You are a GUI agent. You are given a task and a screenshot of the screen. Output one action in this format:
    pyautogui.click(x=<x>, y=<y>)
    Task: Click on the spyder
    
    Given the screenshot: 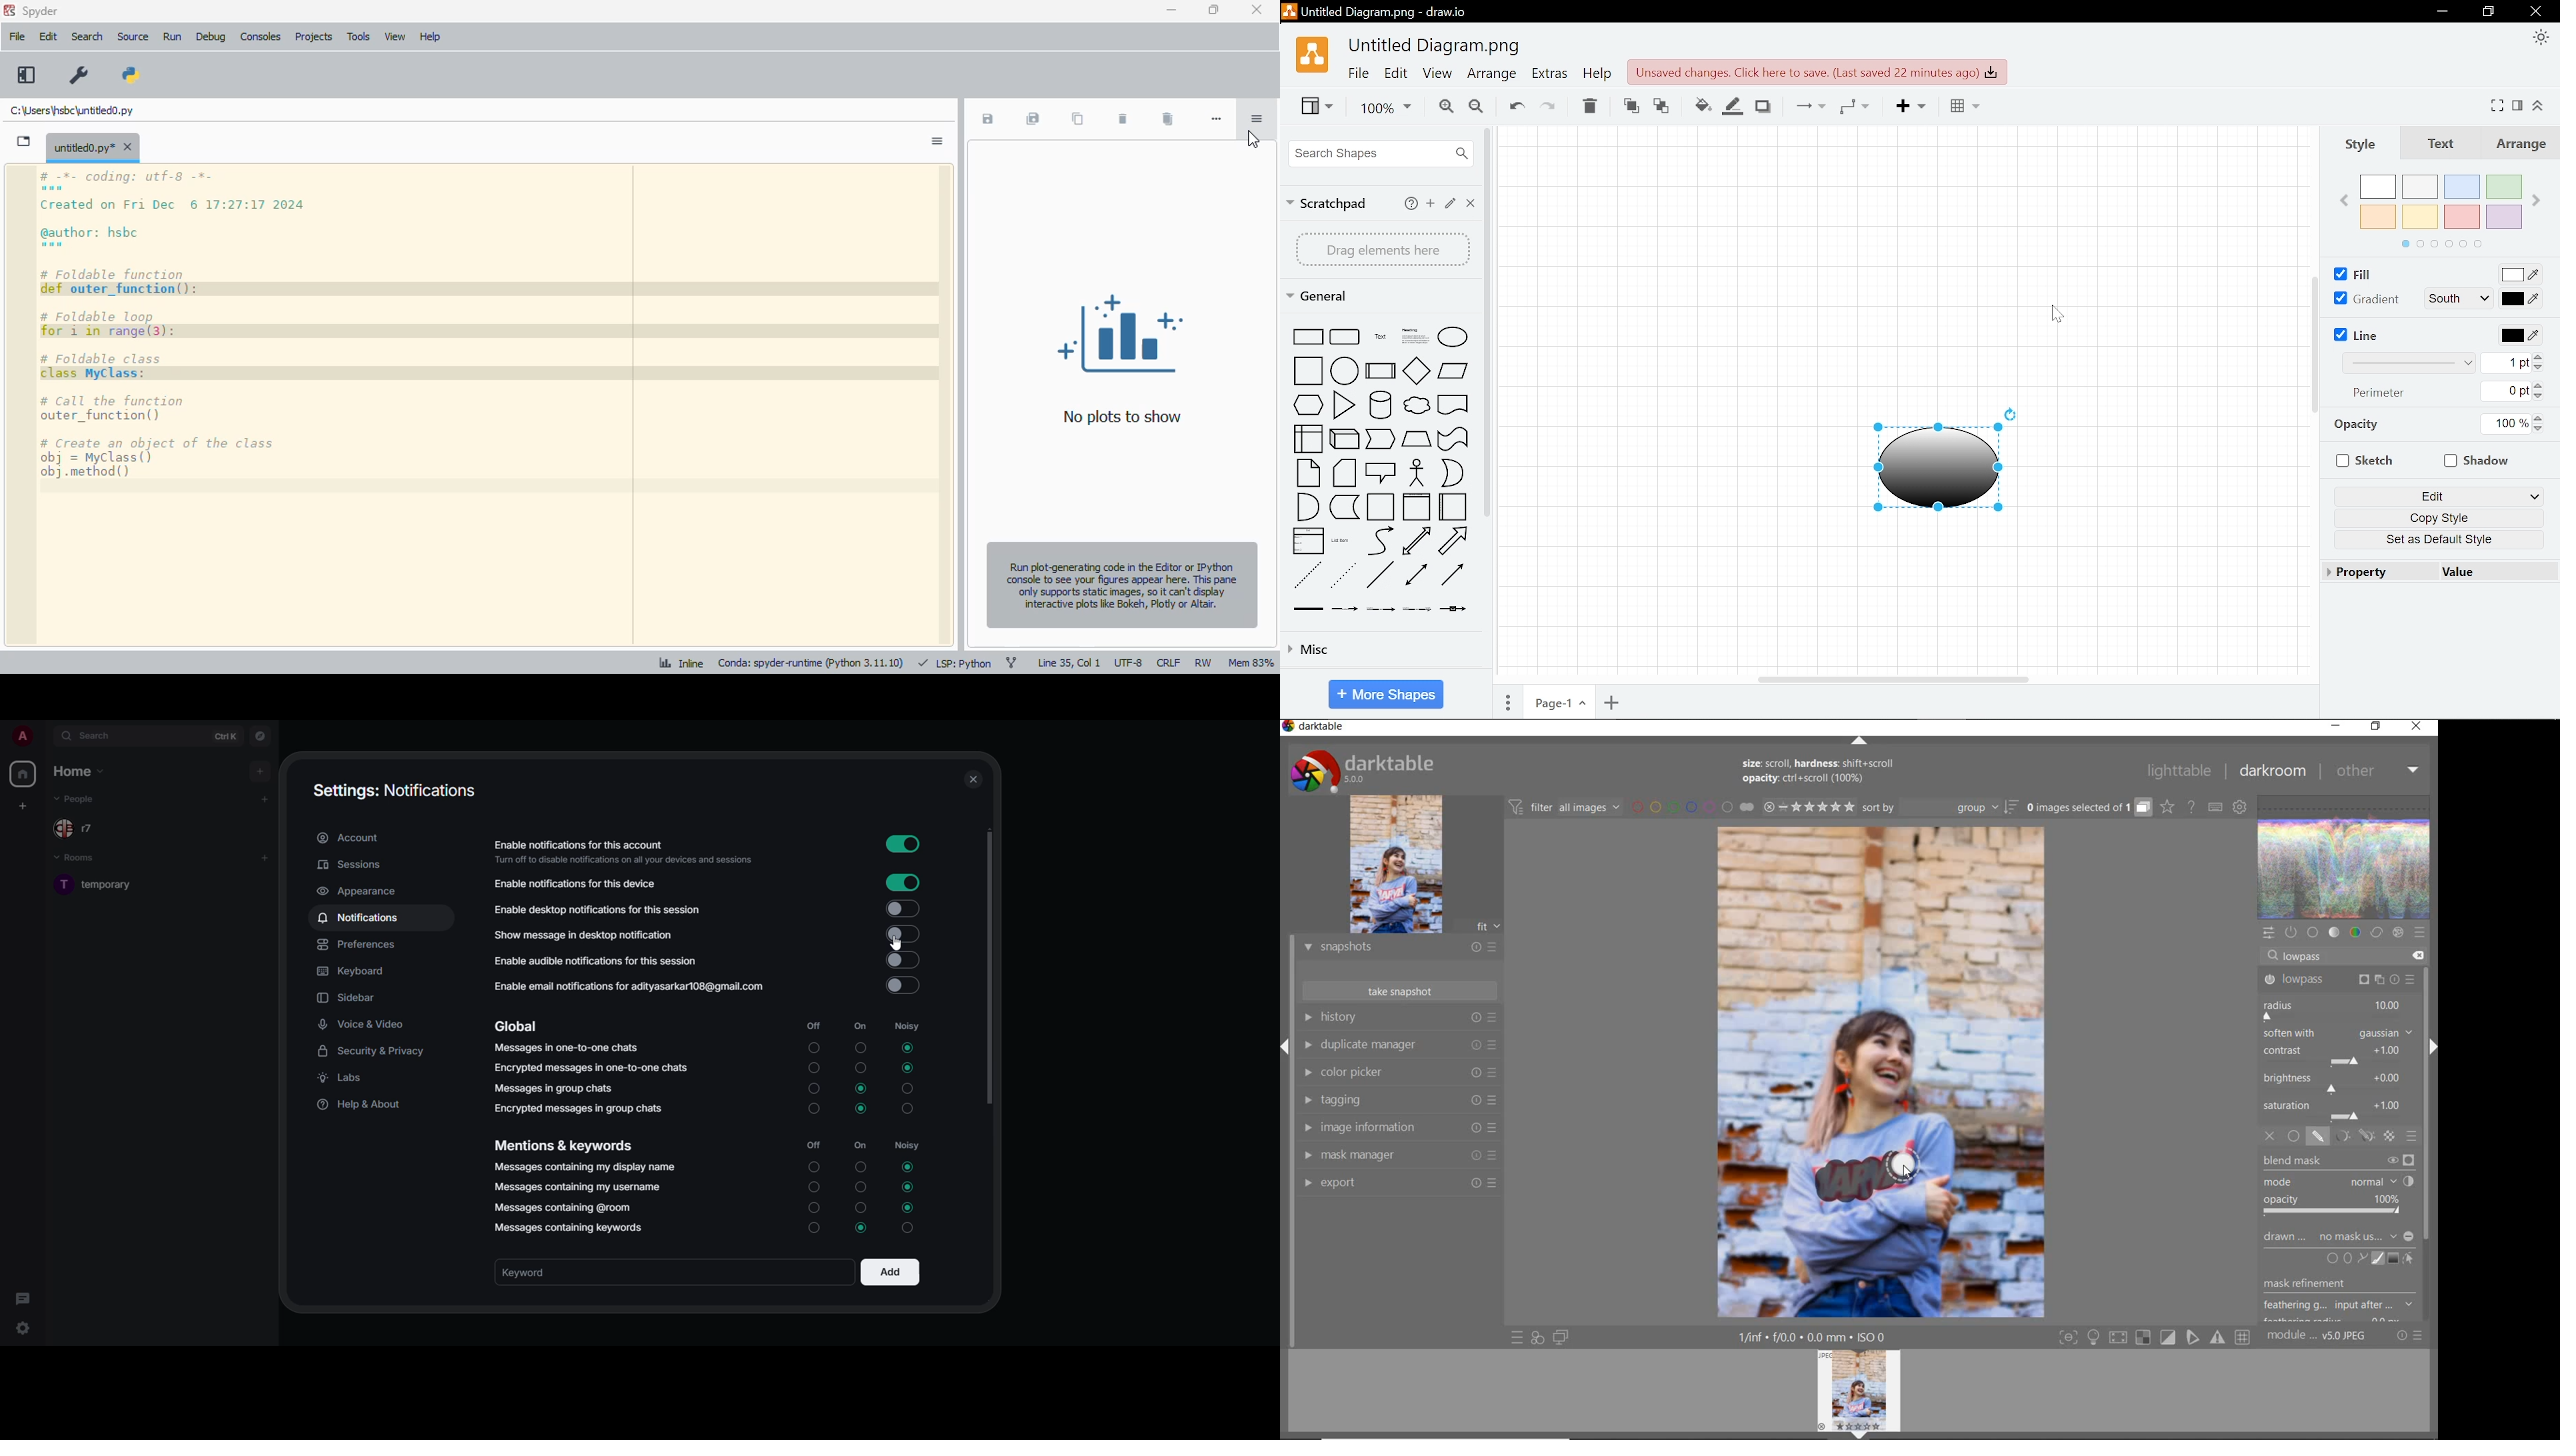 What is the action you would take?
    pyautogui.click(x=41, y=11)
    